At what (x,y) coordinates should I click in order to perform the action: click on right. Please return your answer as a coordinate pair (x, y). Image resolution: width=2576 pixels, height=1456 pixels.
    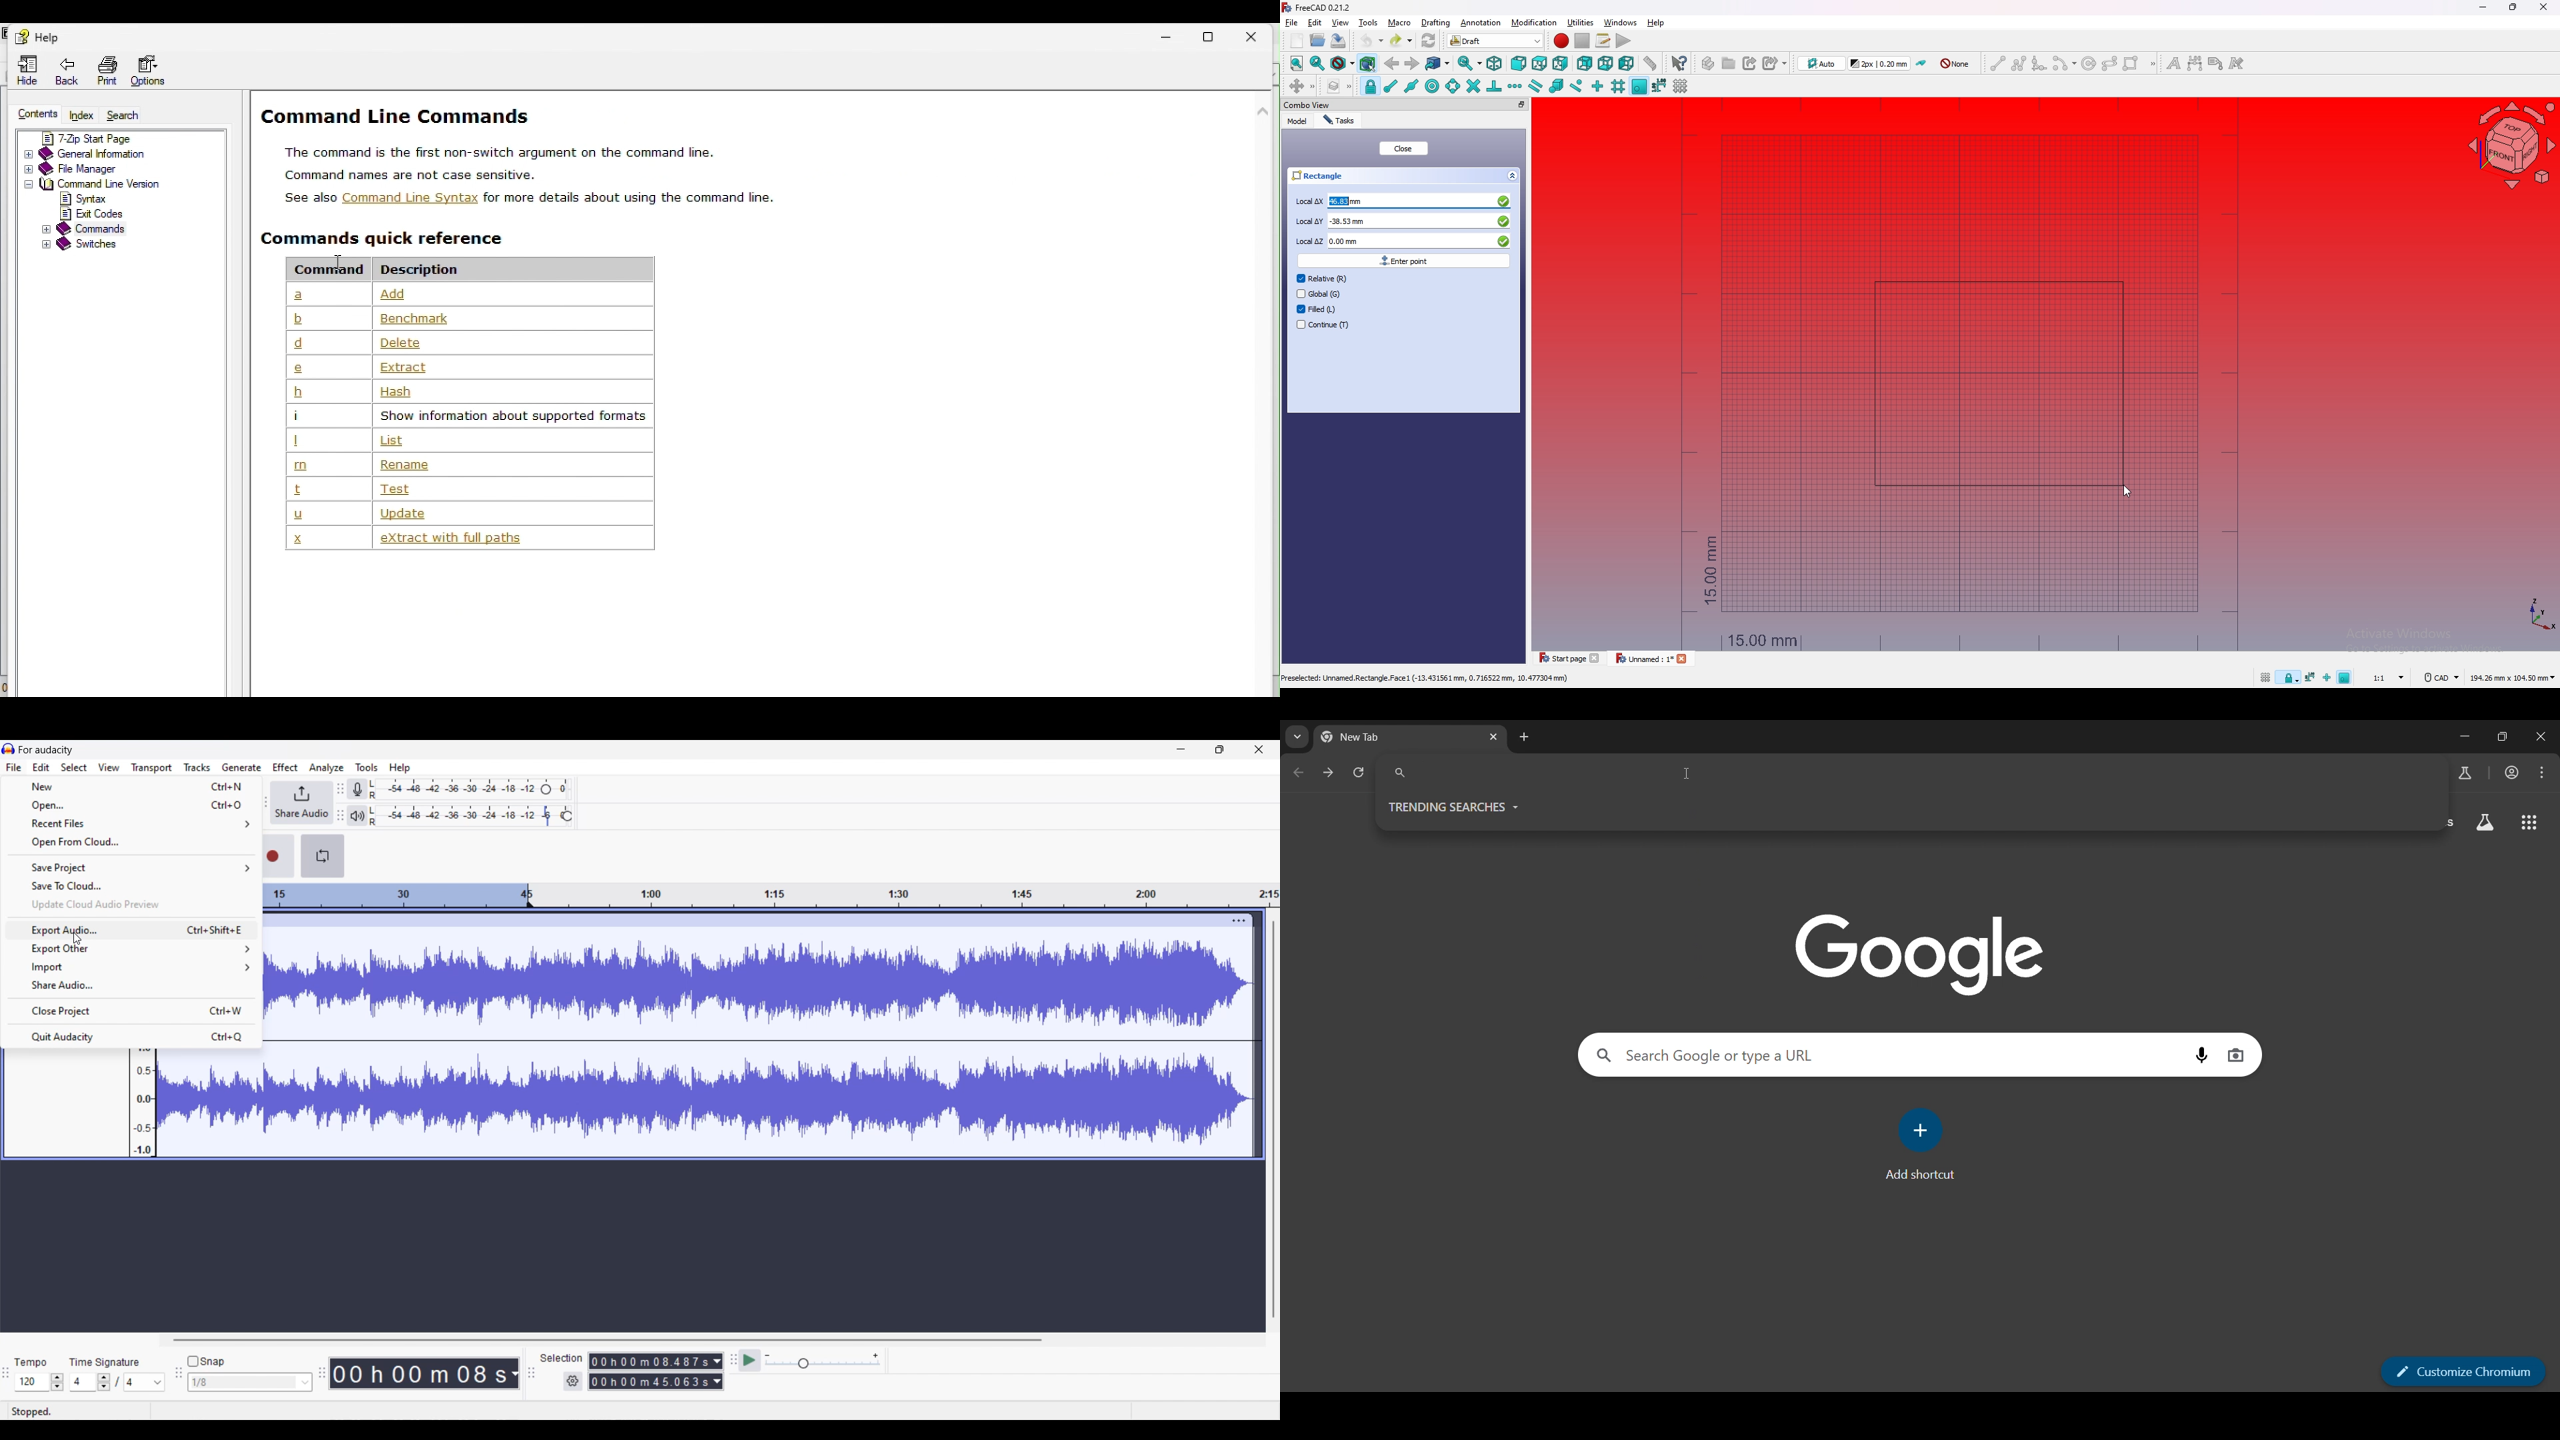
    Looking at the image, I should click on (1560, 64).